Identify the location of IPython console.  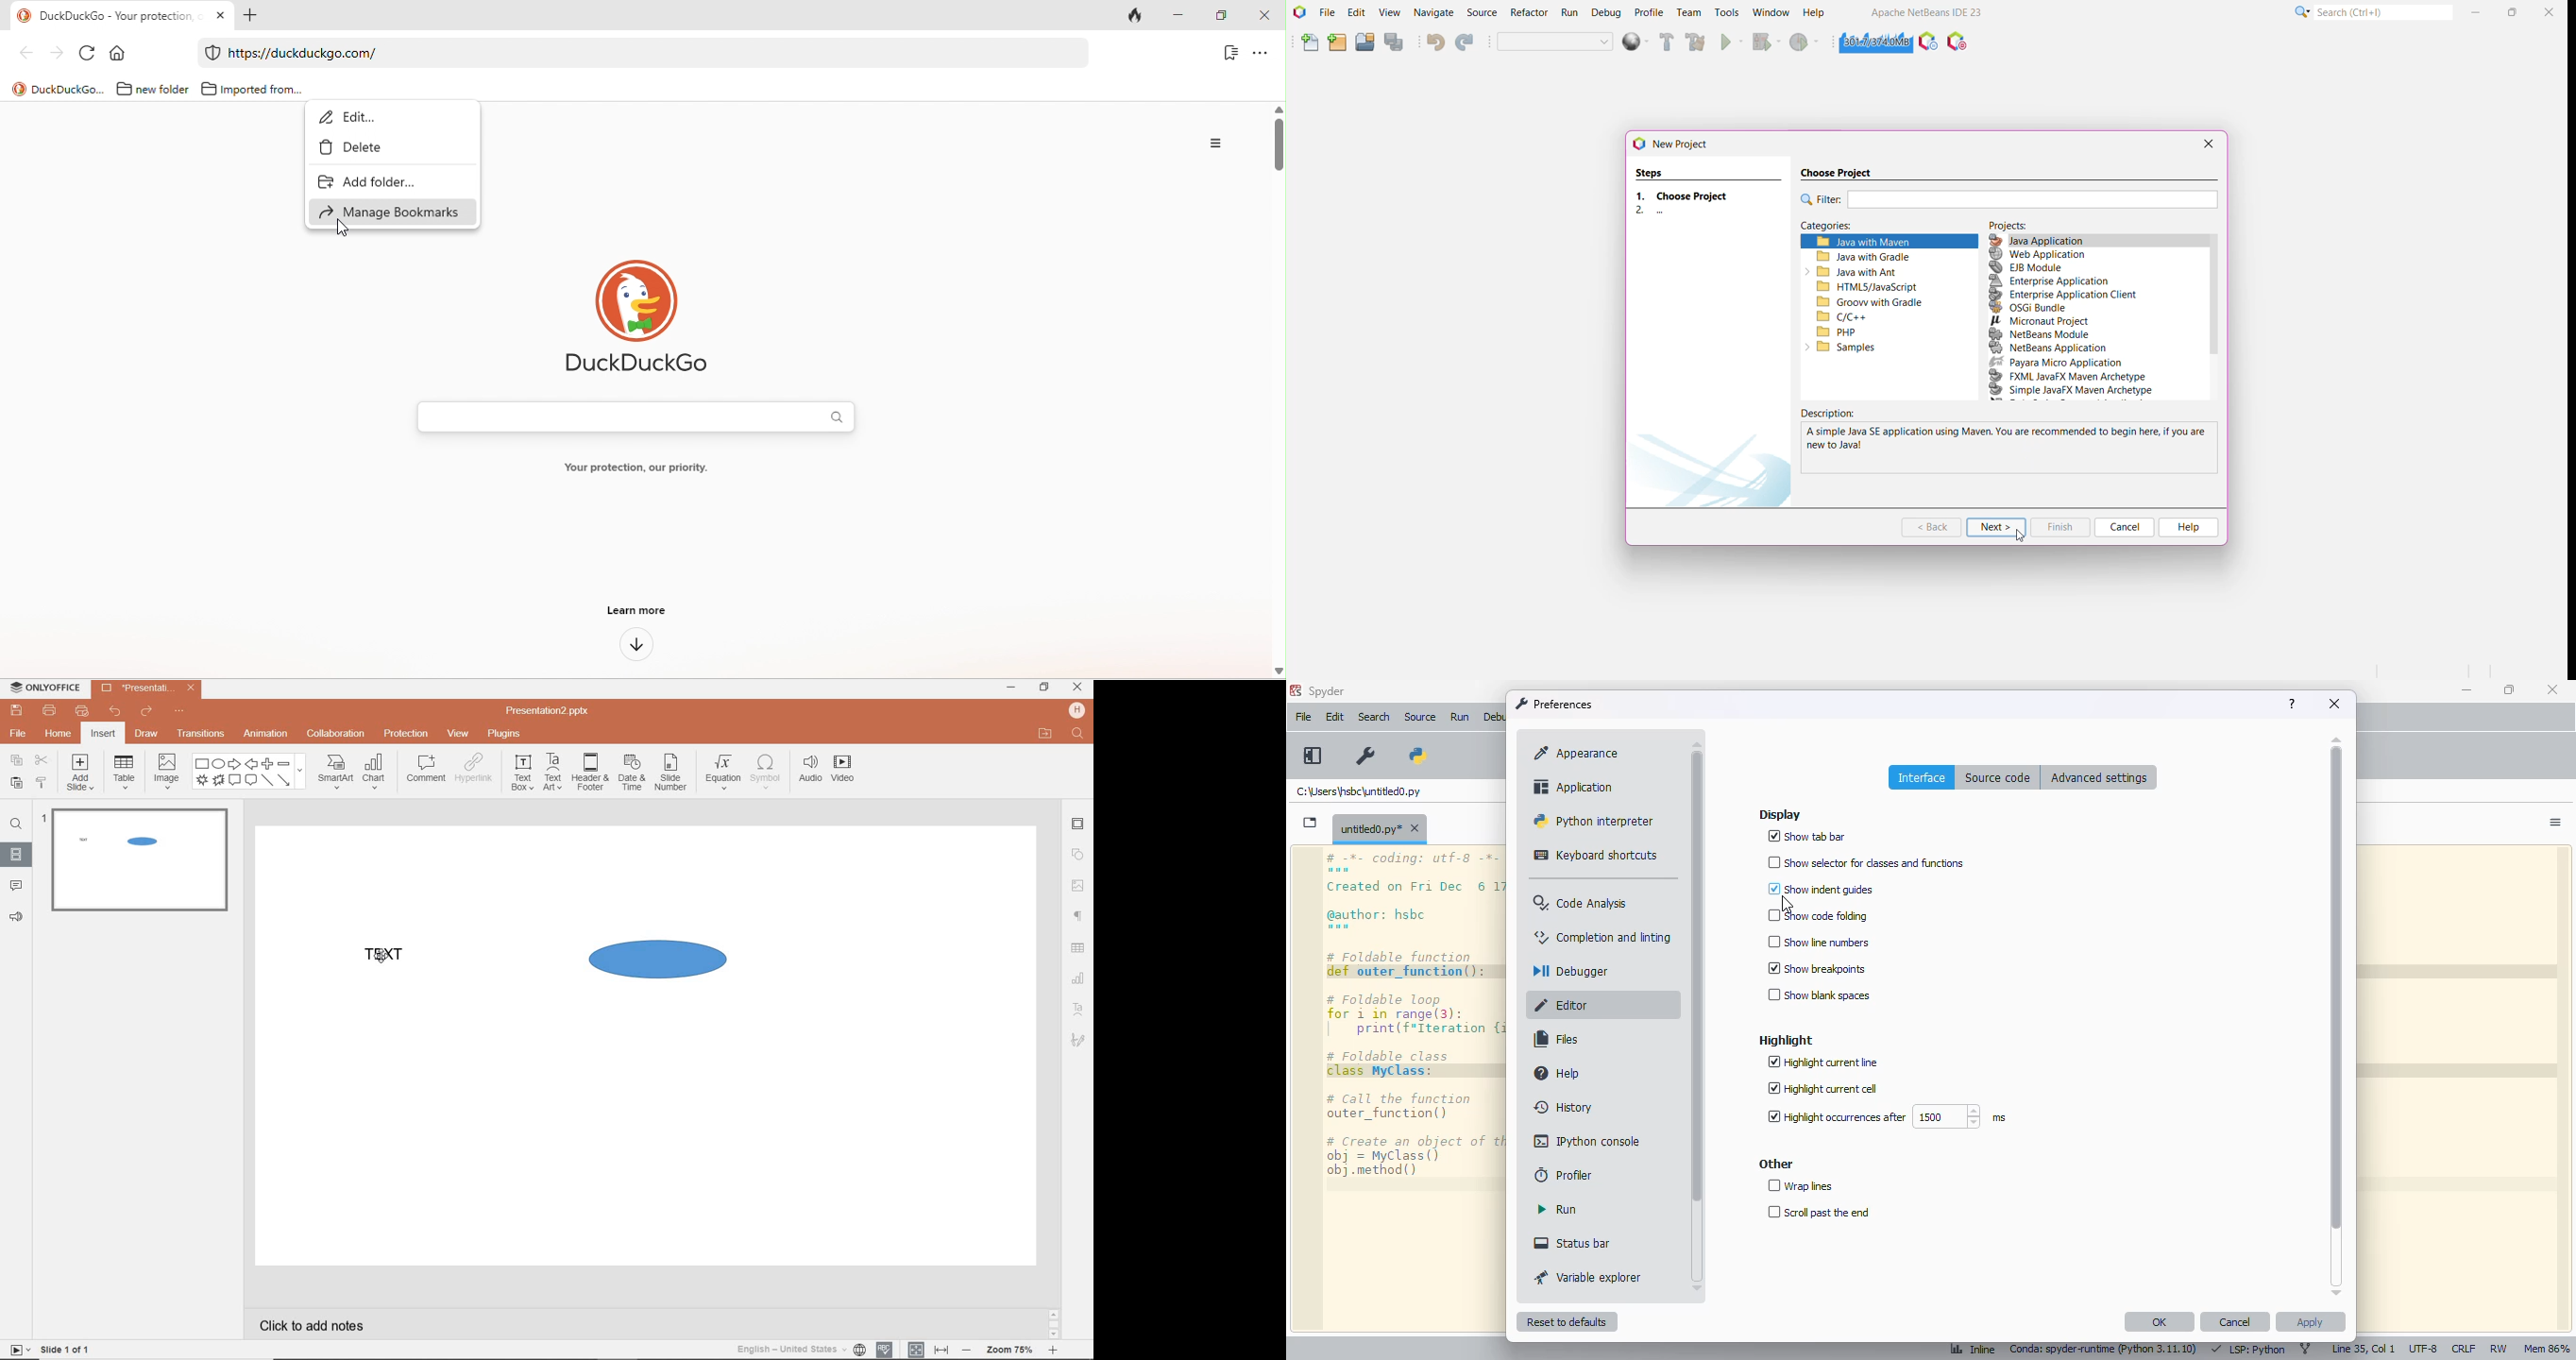
(1588, 1141).